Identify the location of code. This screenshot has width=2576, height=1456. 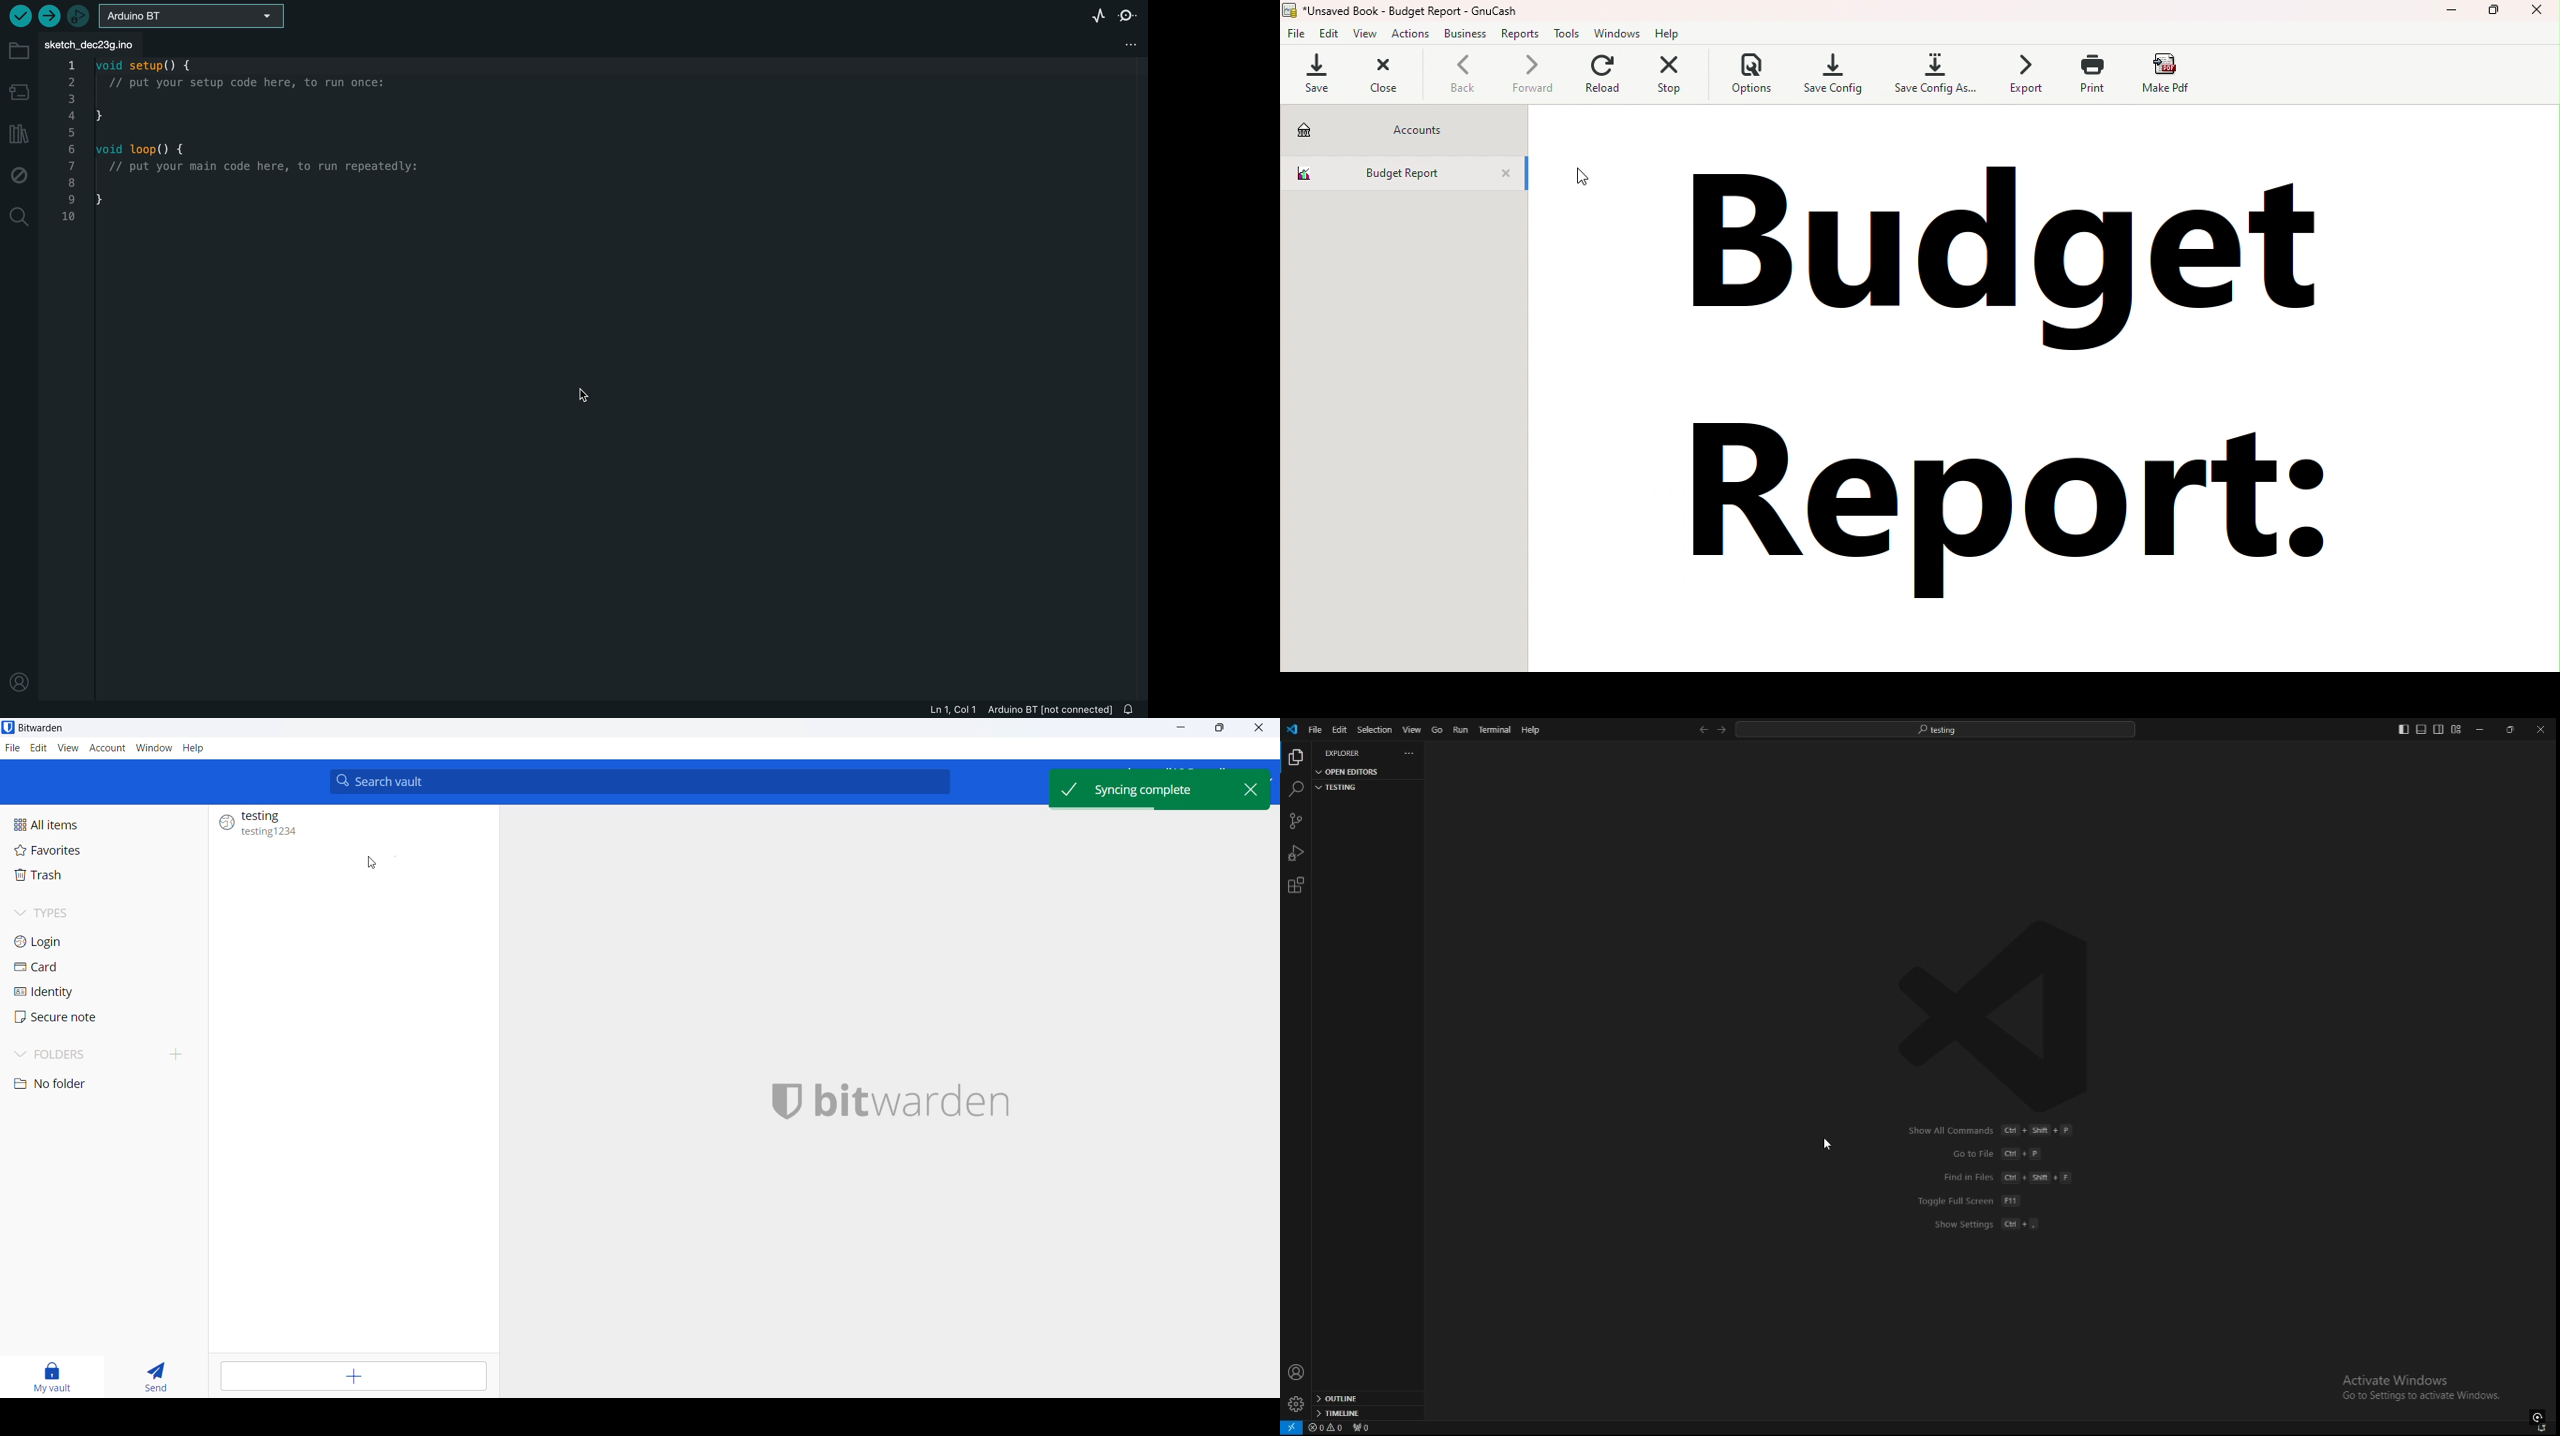
(252, 144).